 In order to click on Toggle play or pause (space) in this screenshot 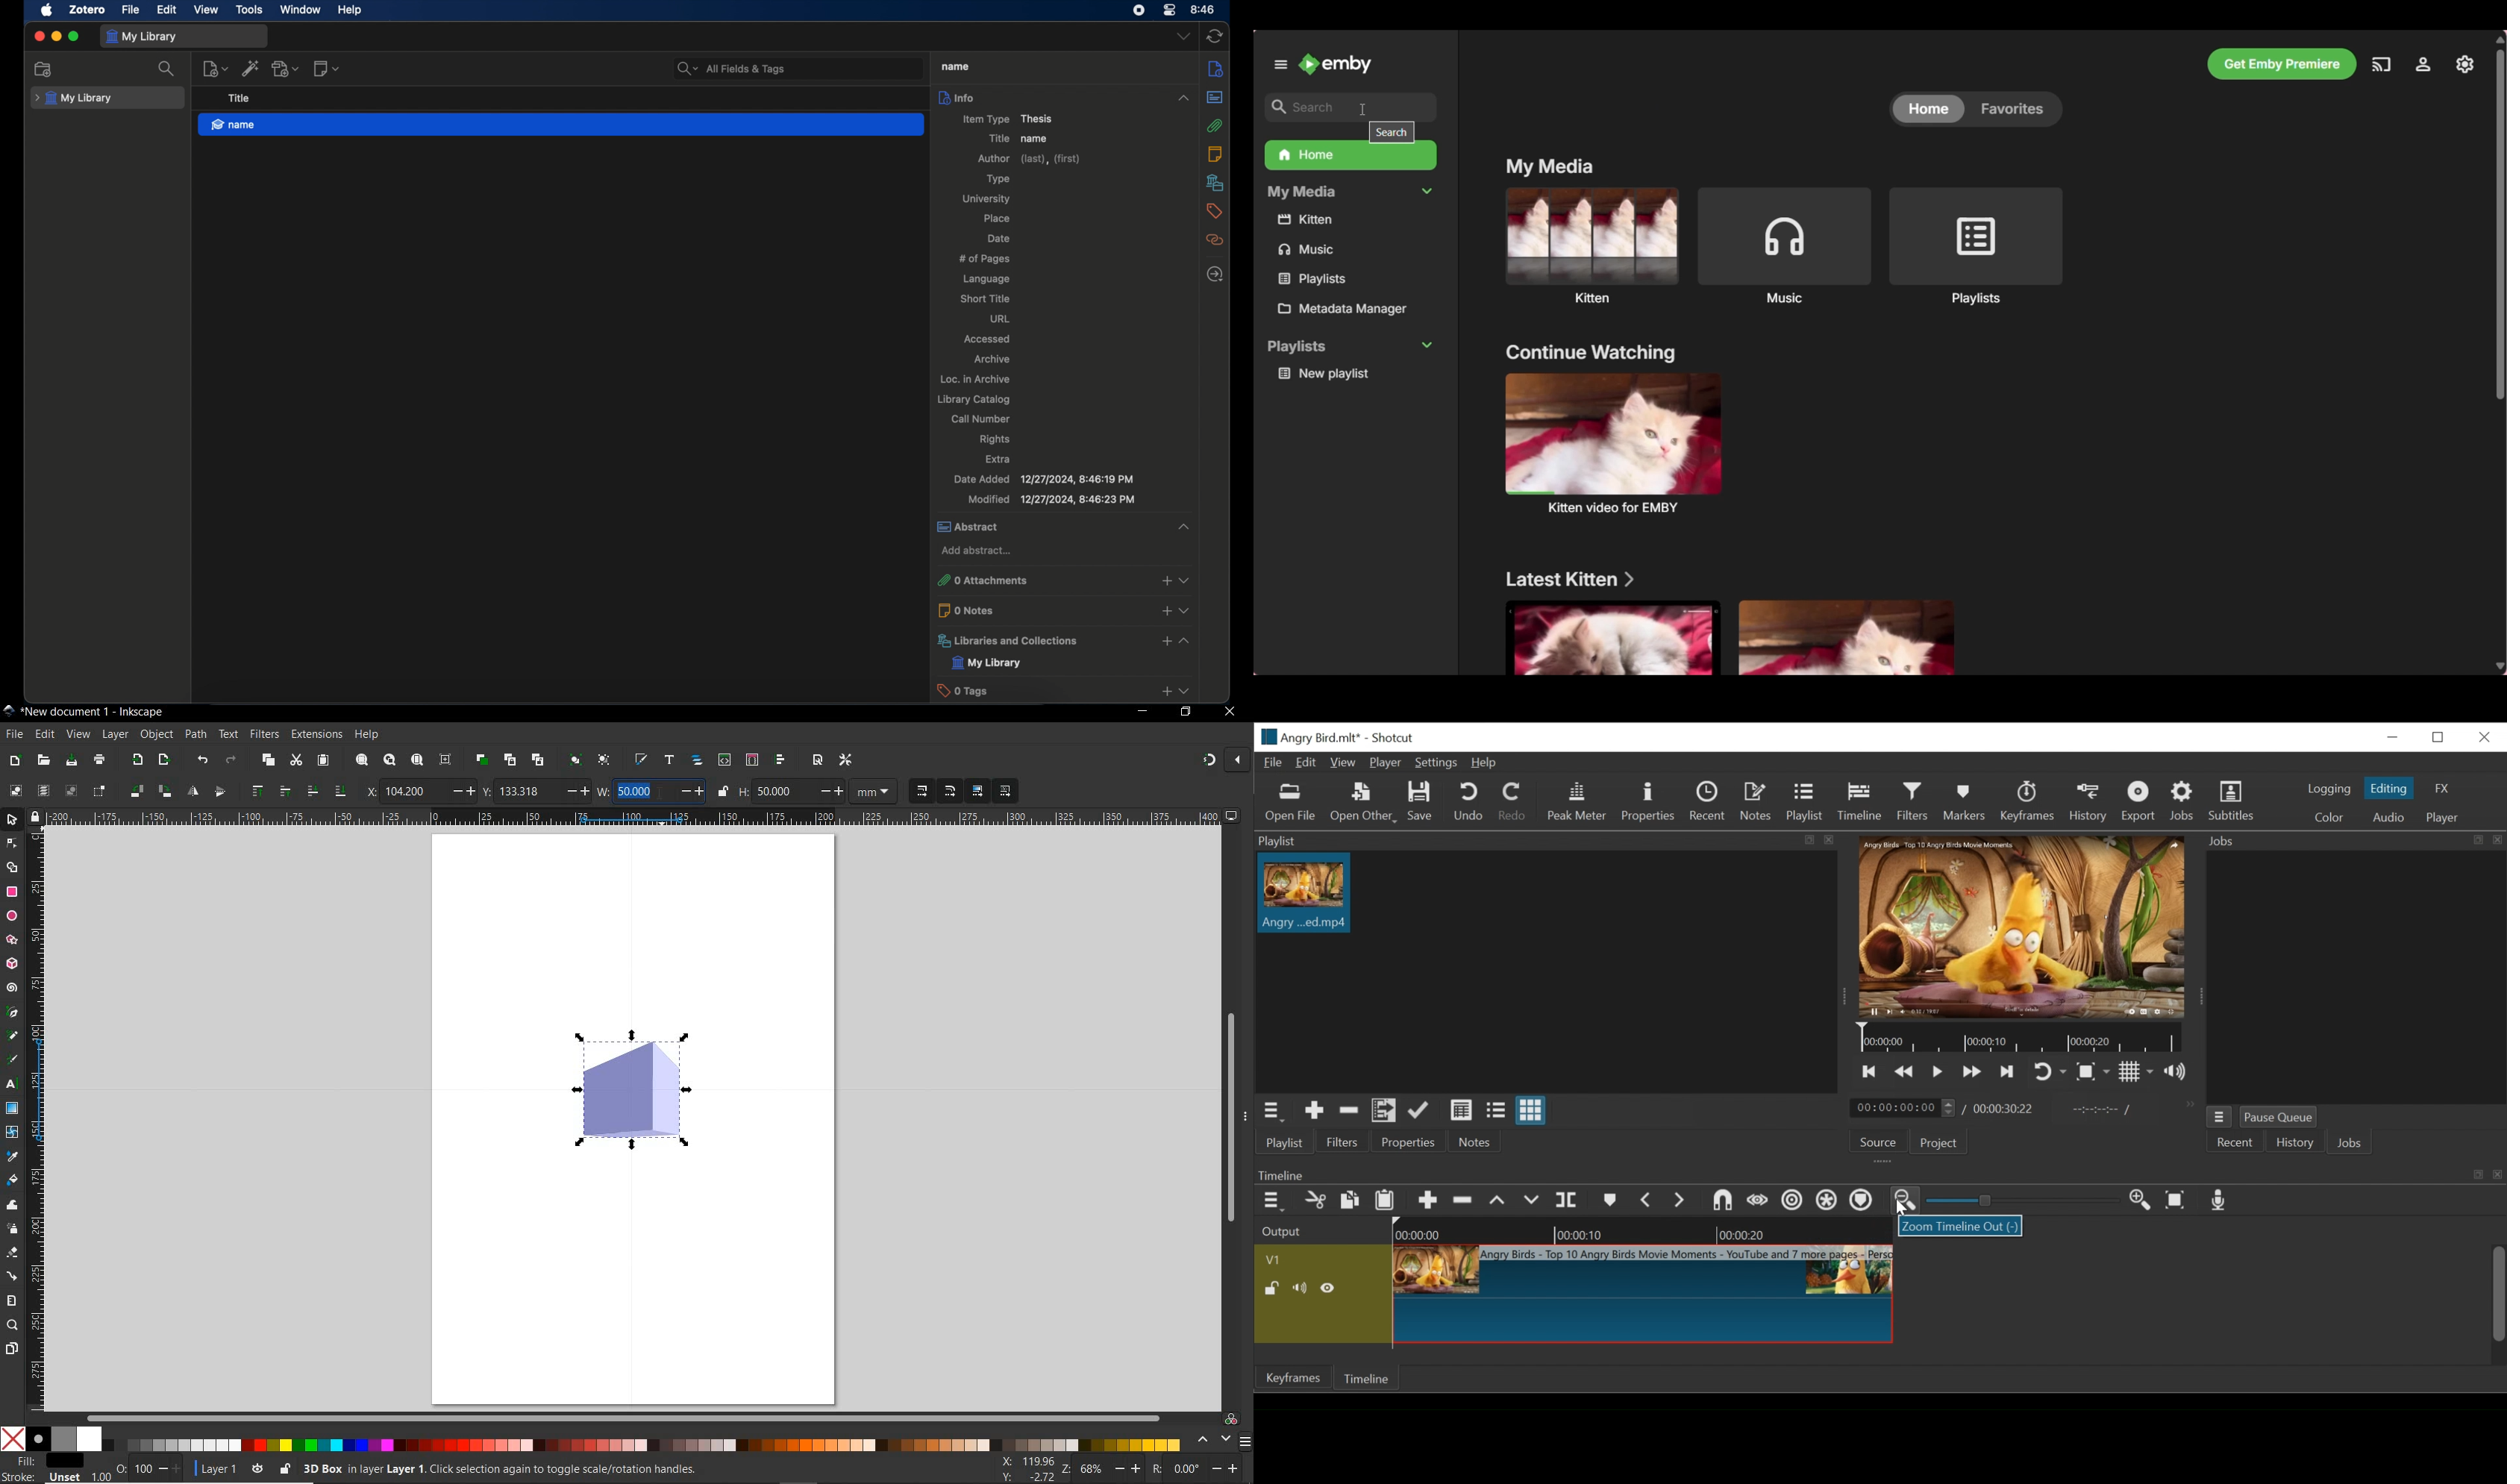, I will do `click(1937, 1072)`.